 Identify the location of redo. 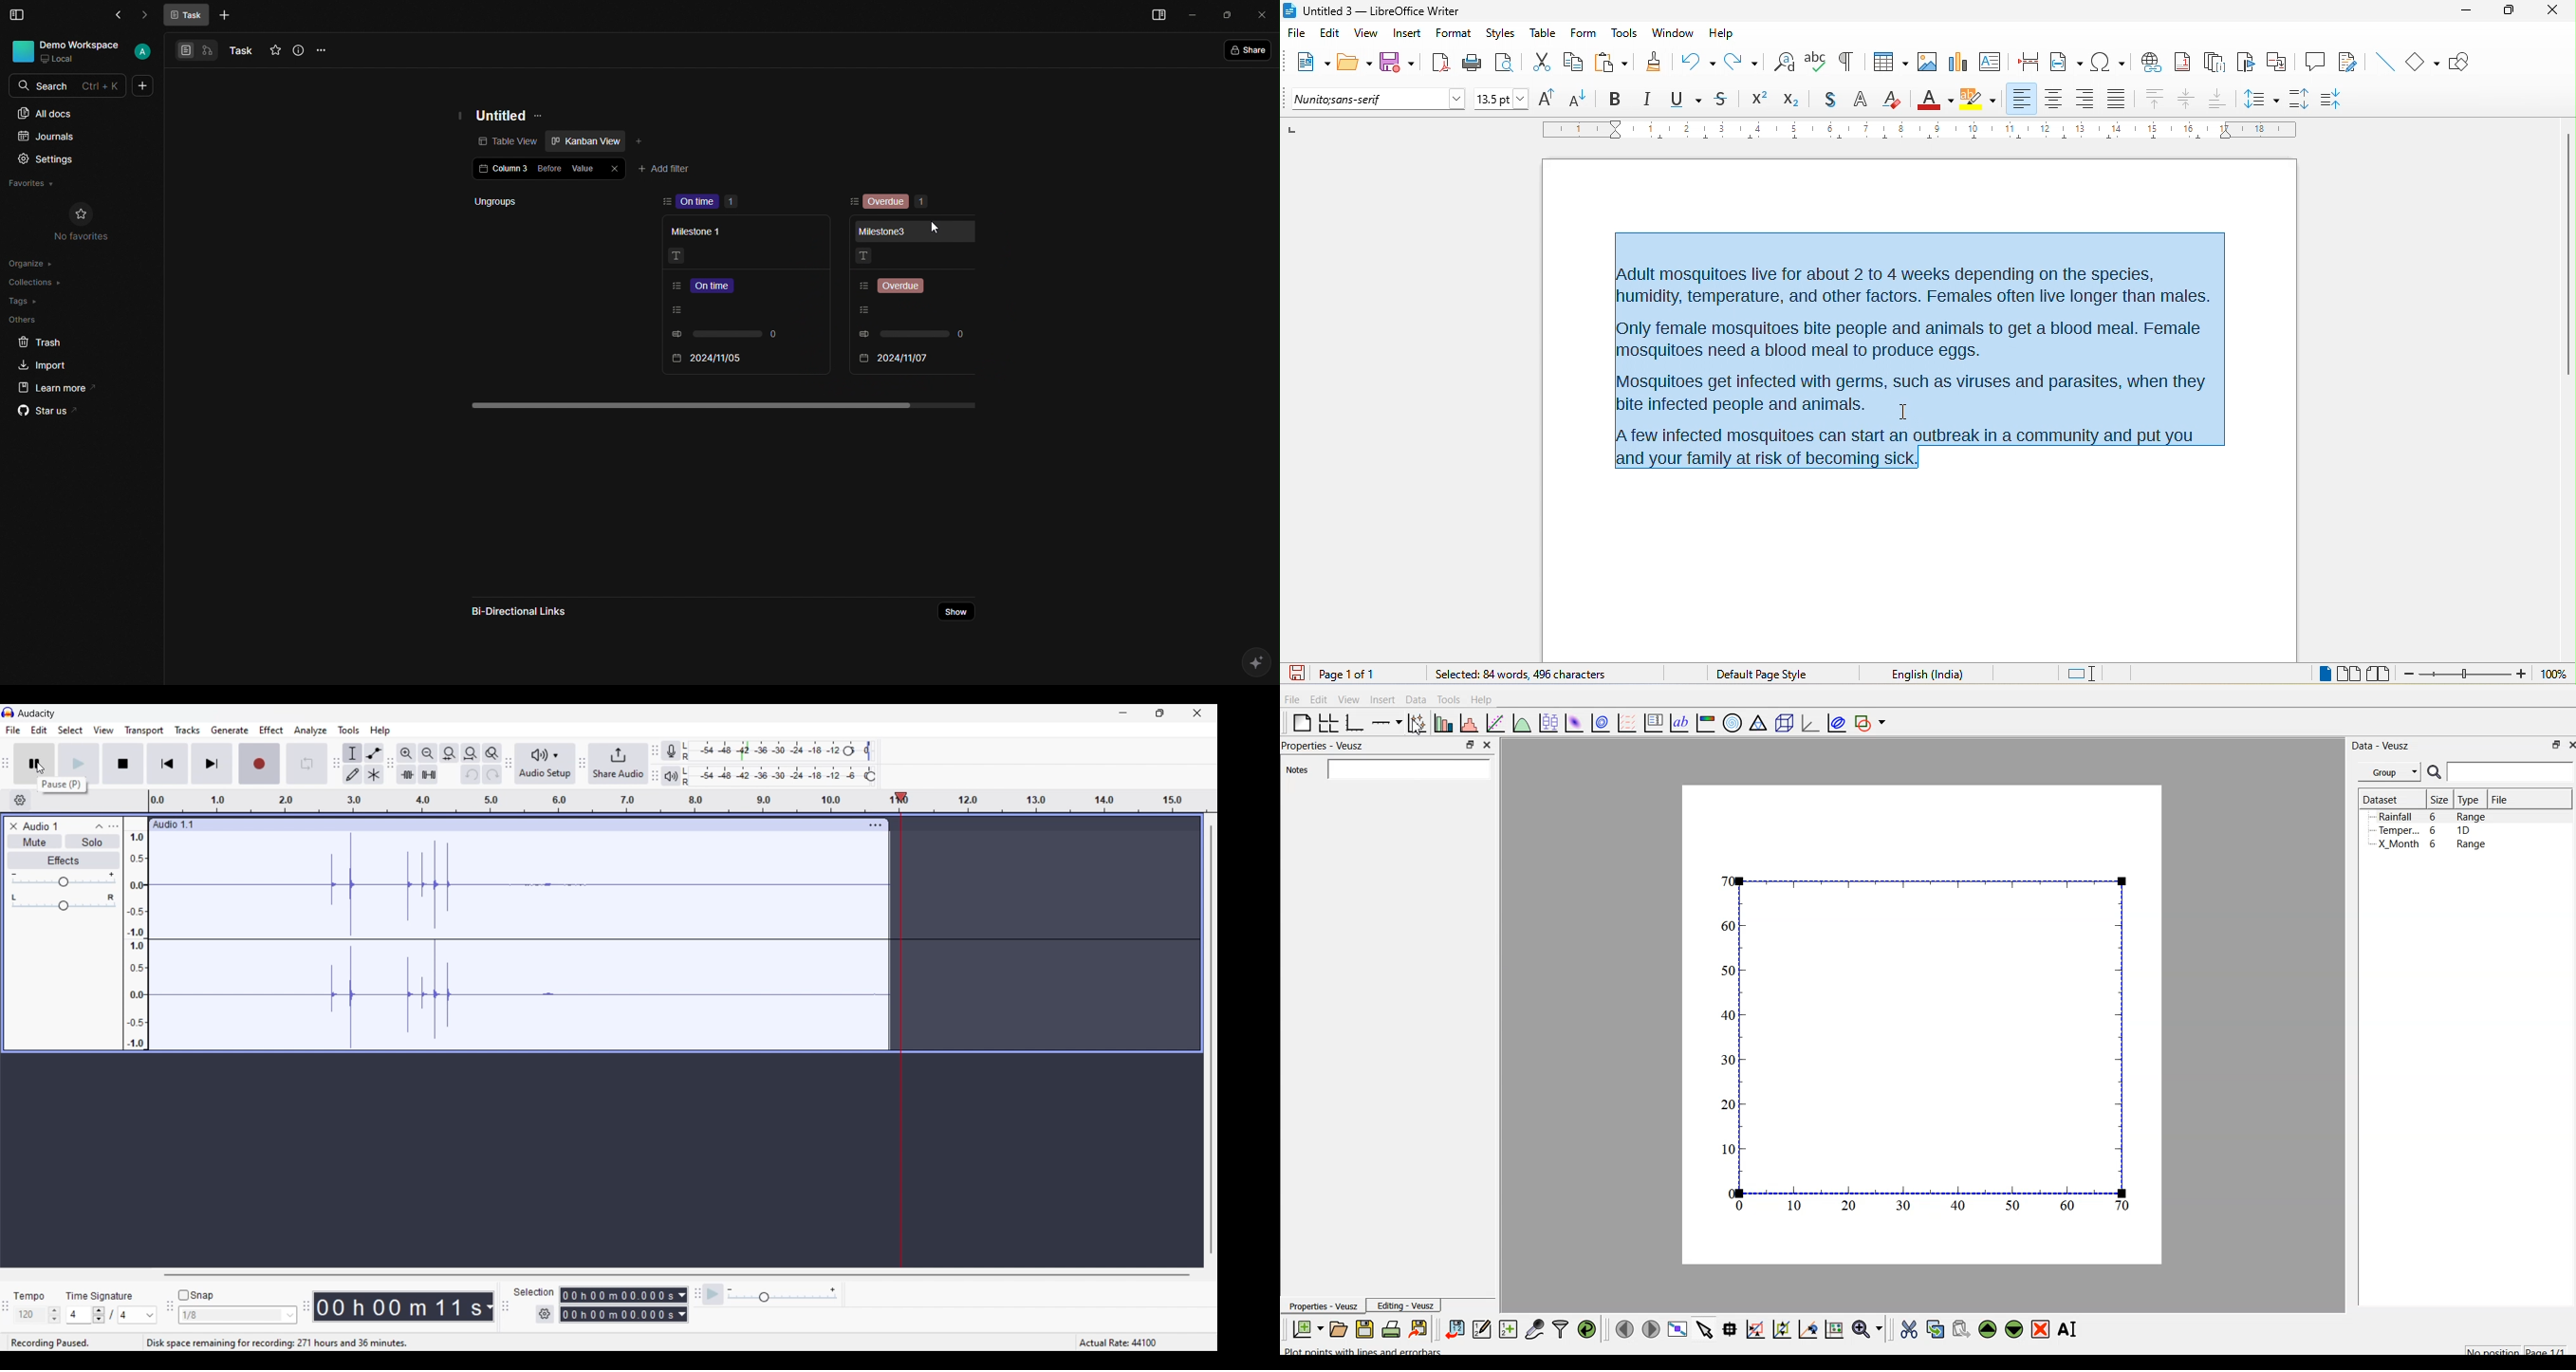
(1746, 61).